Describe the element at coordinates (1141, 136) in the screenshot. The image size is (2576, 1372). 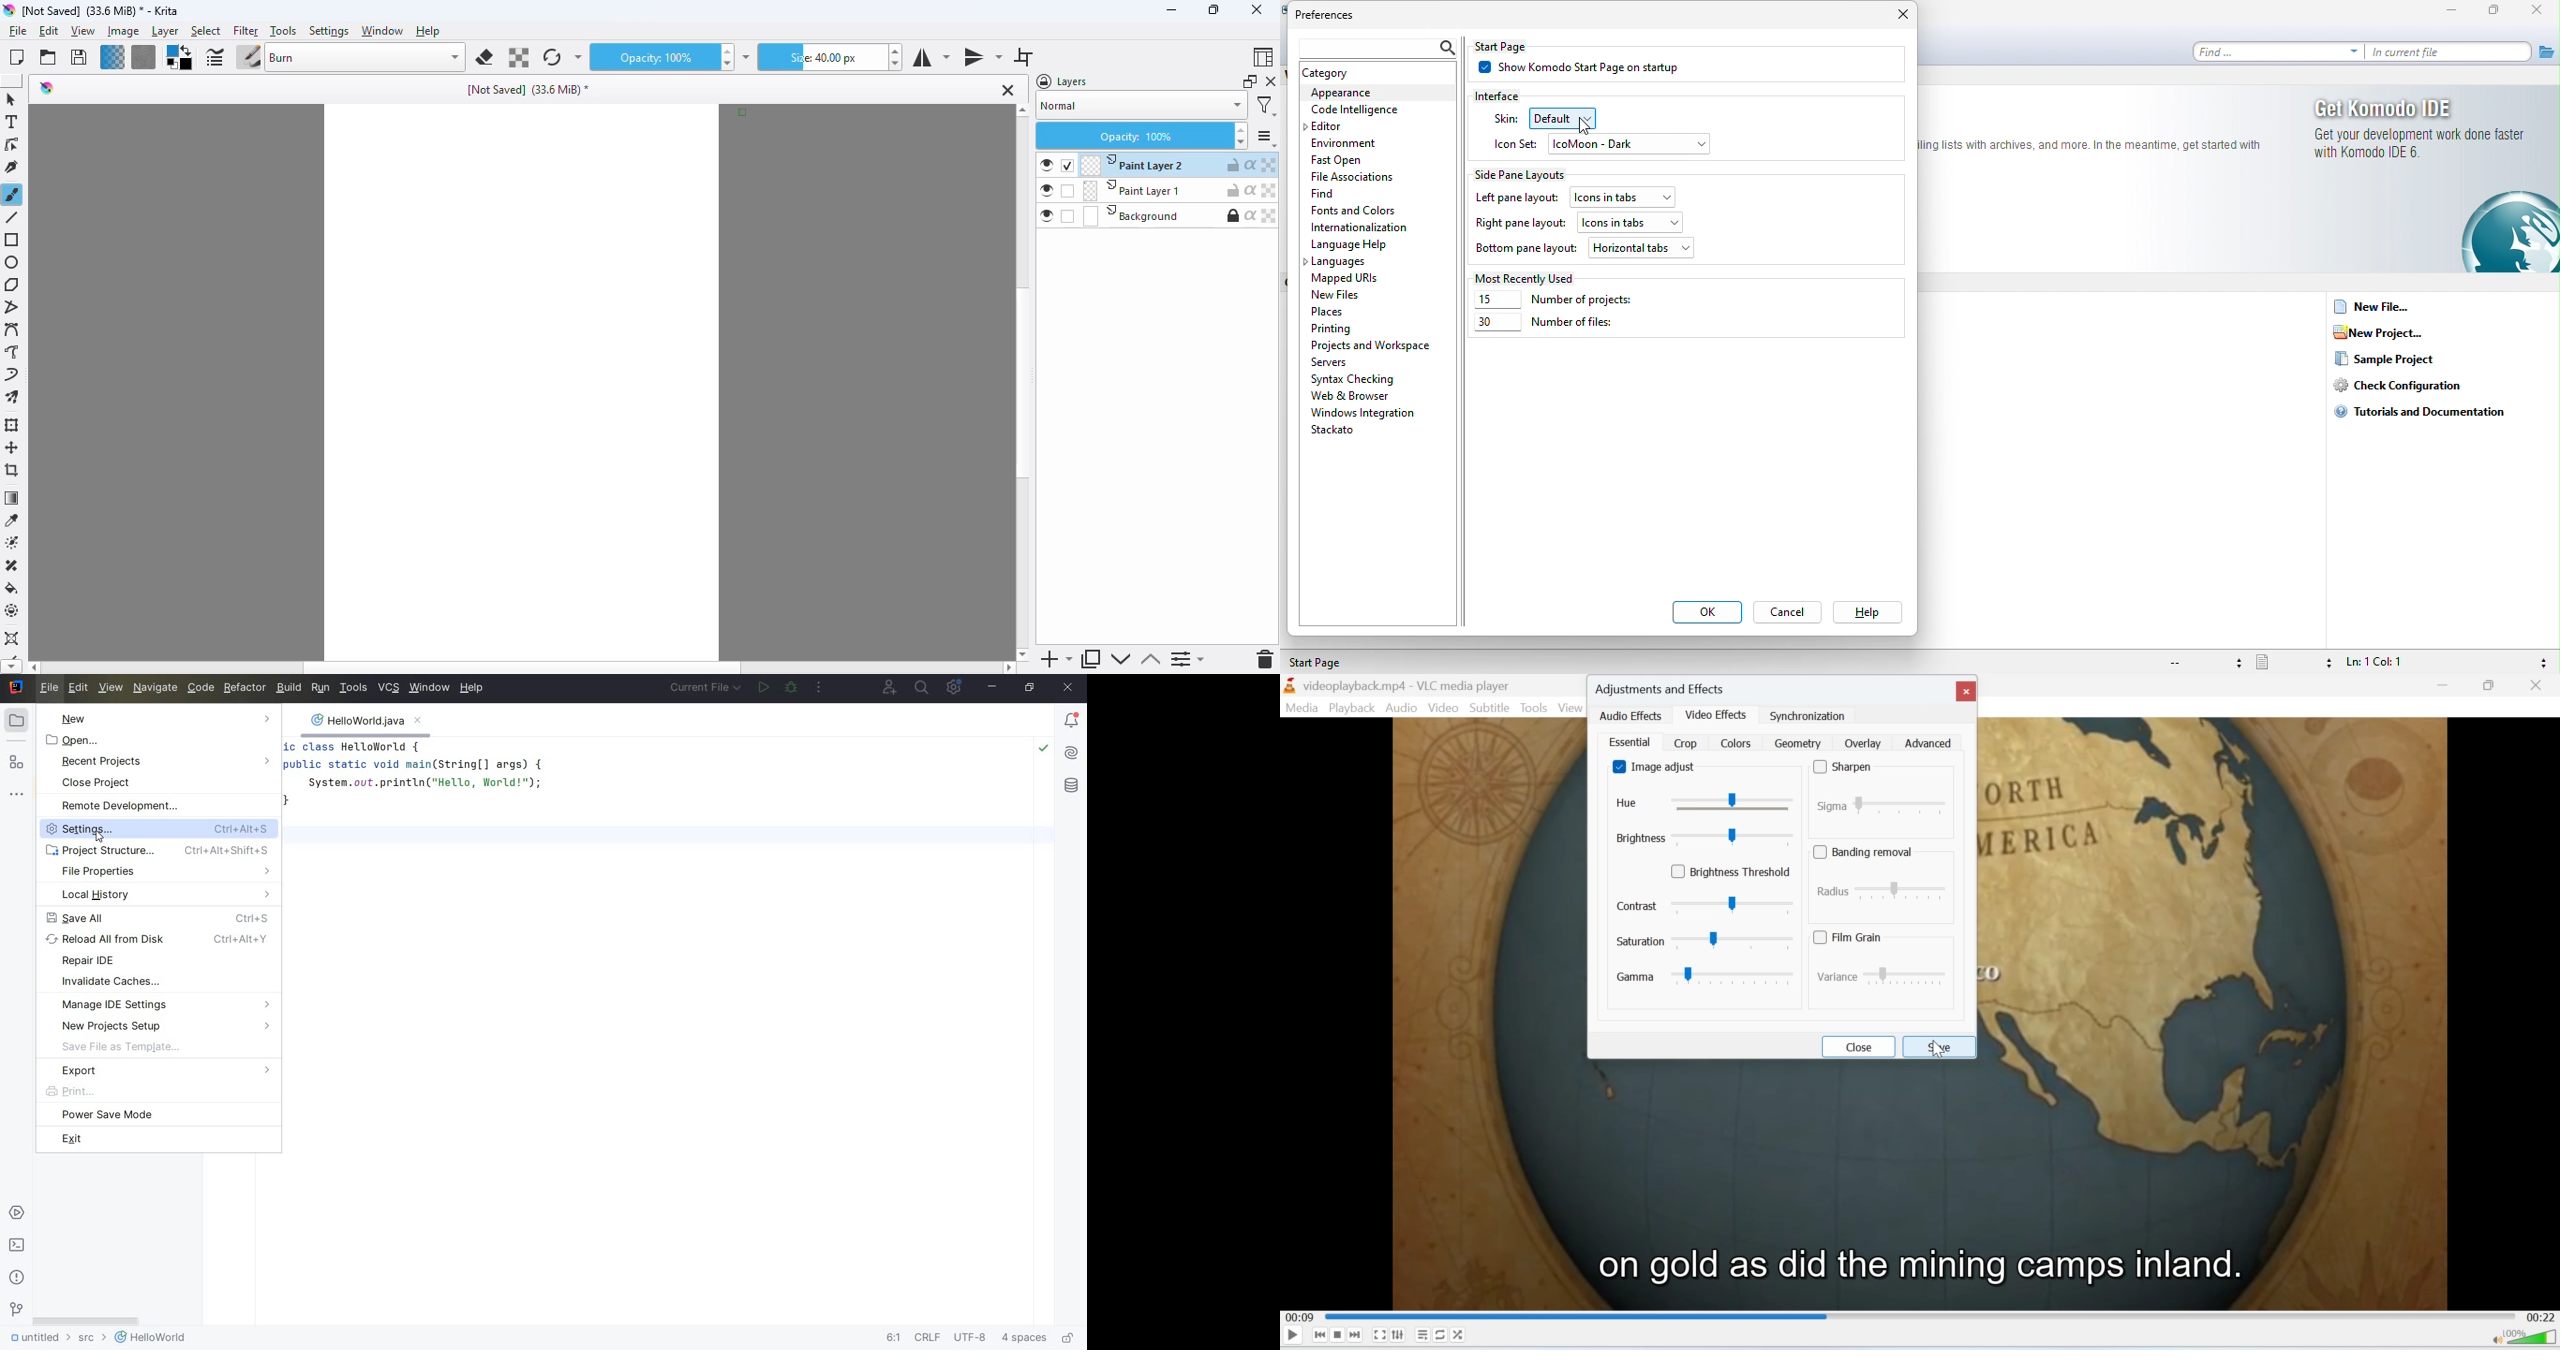
I see `opacity: 100%` at that location.